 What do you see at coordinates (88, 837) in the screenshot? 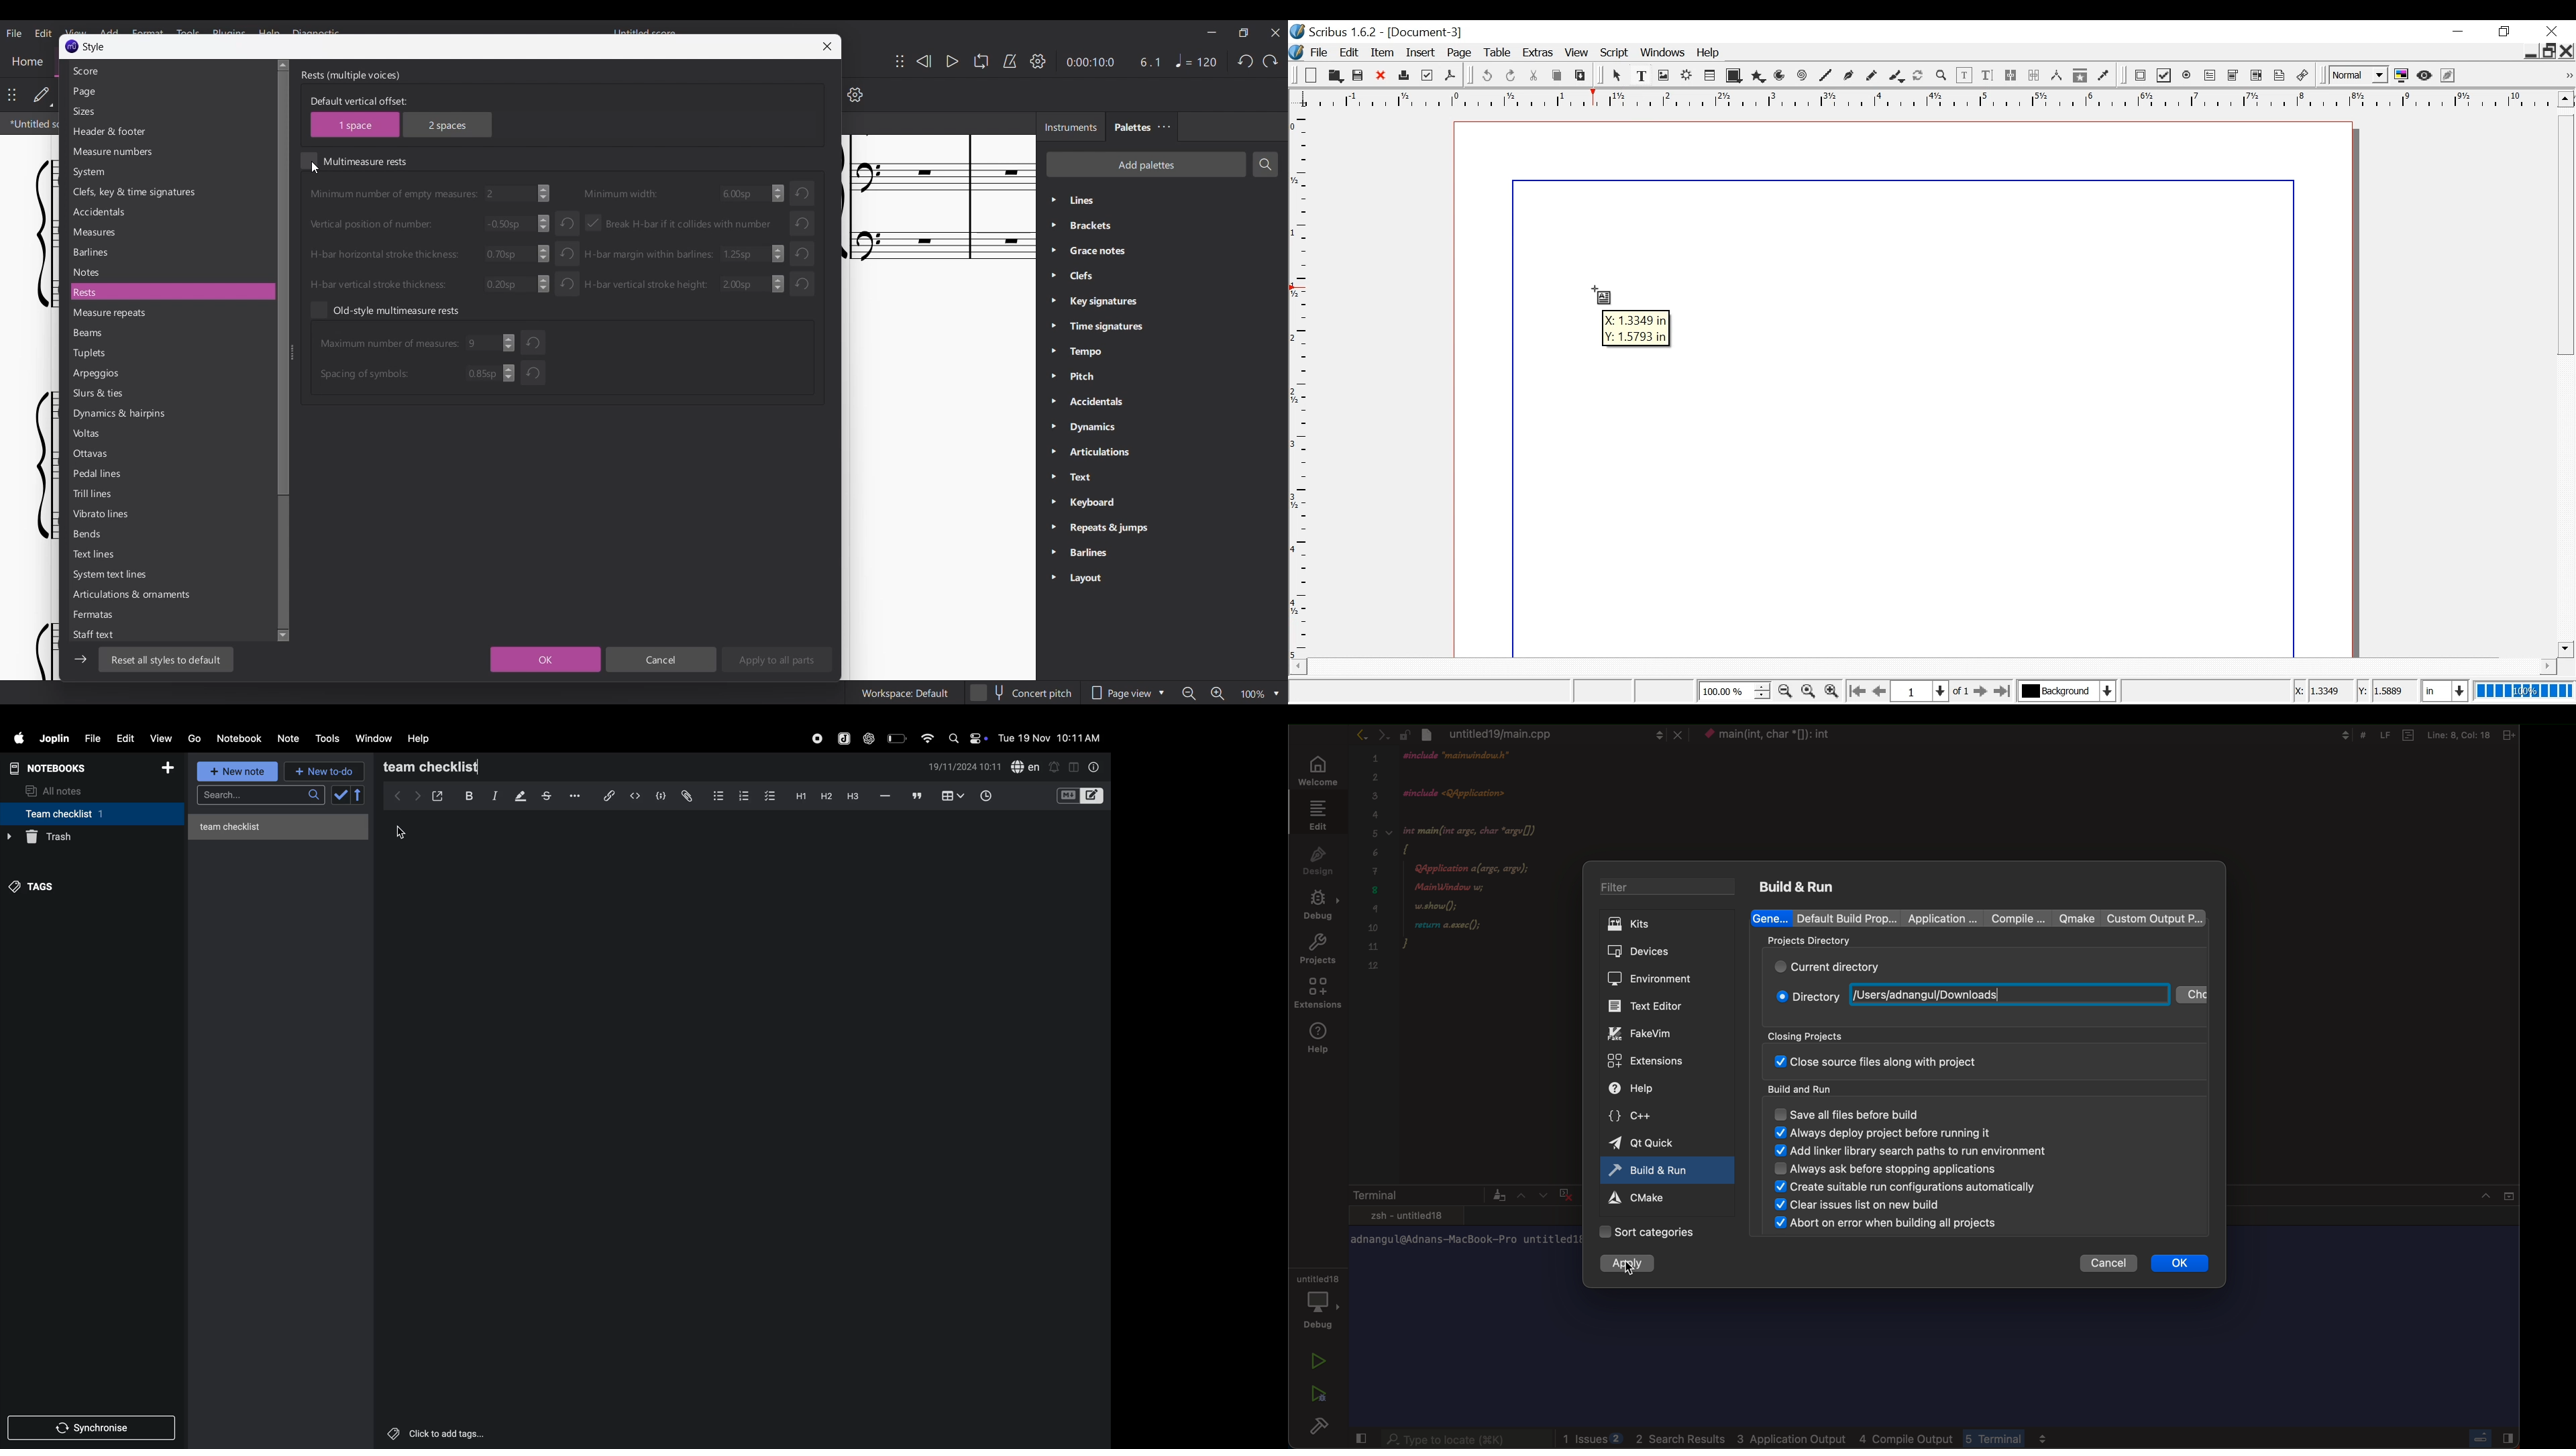
I see `trash` at bounding box center [88, 837].